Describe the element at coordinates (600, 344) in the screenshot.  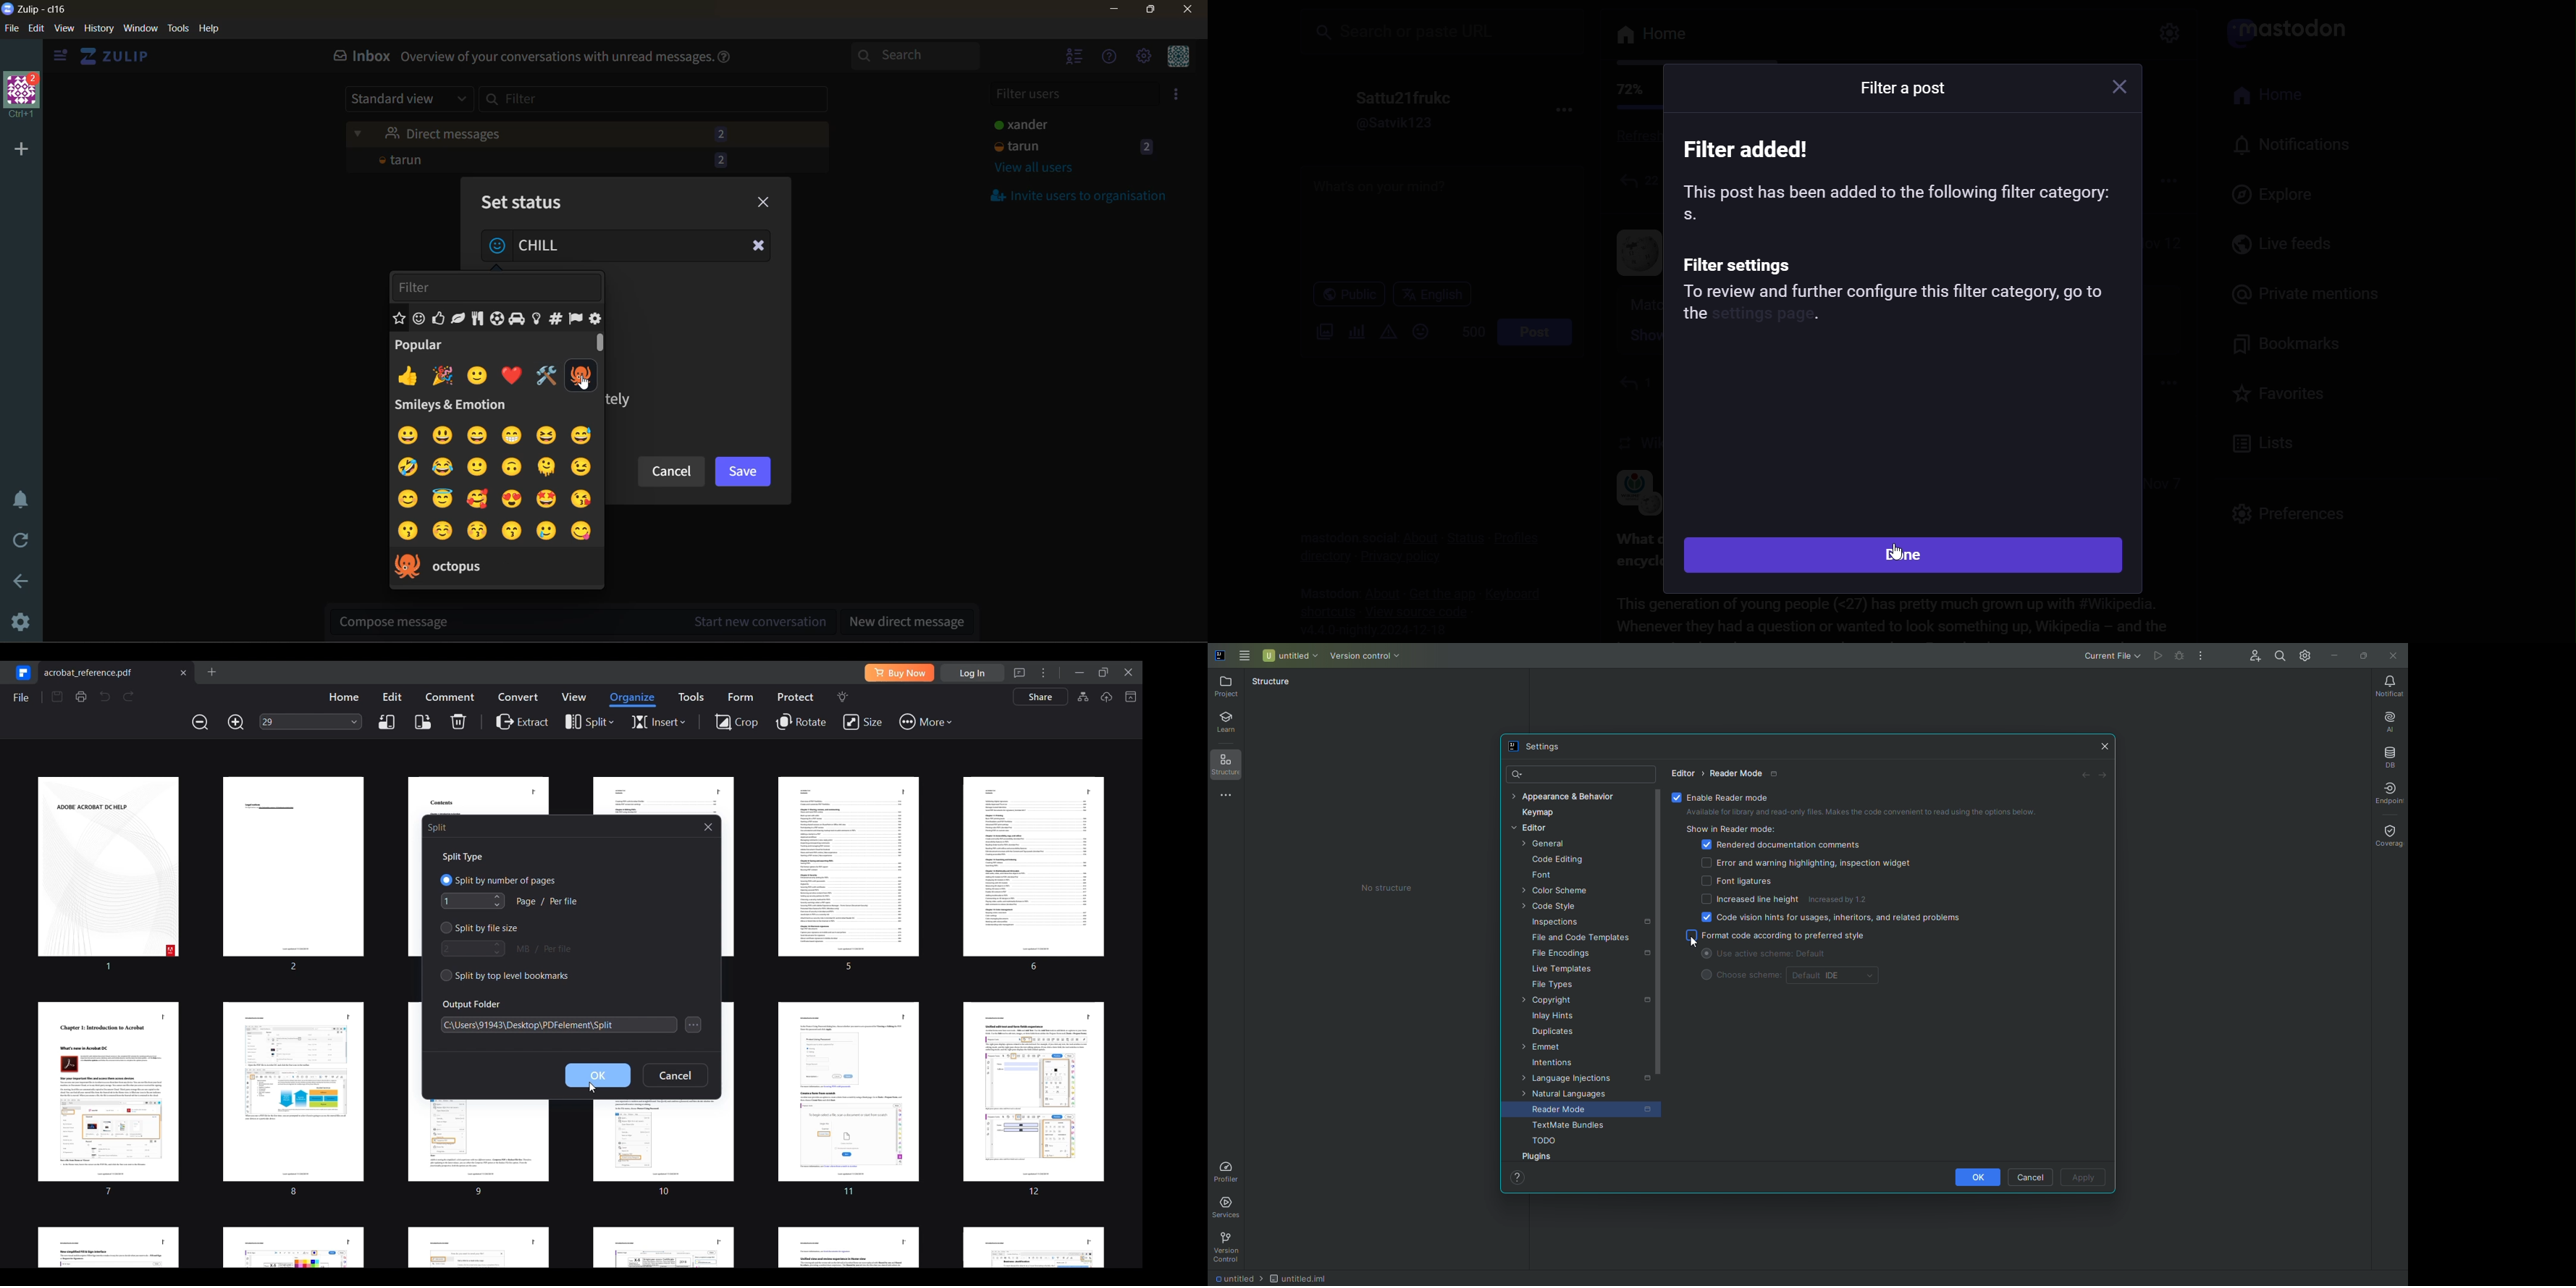
I see `Scroll Bar` at that location.